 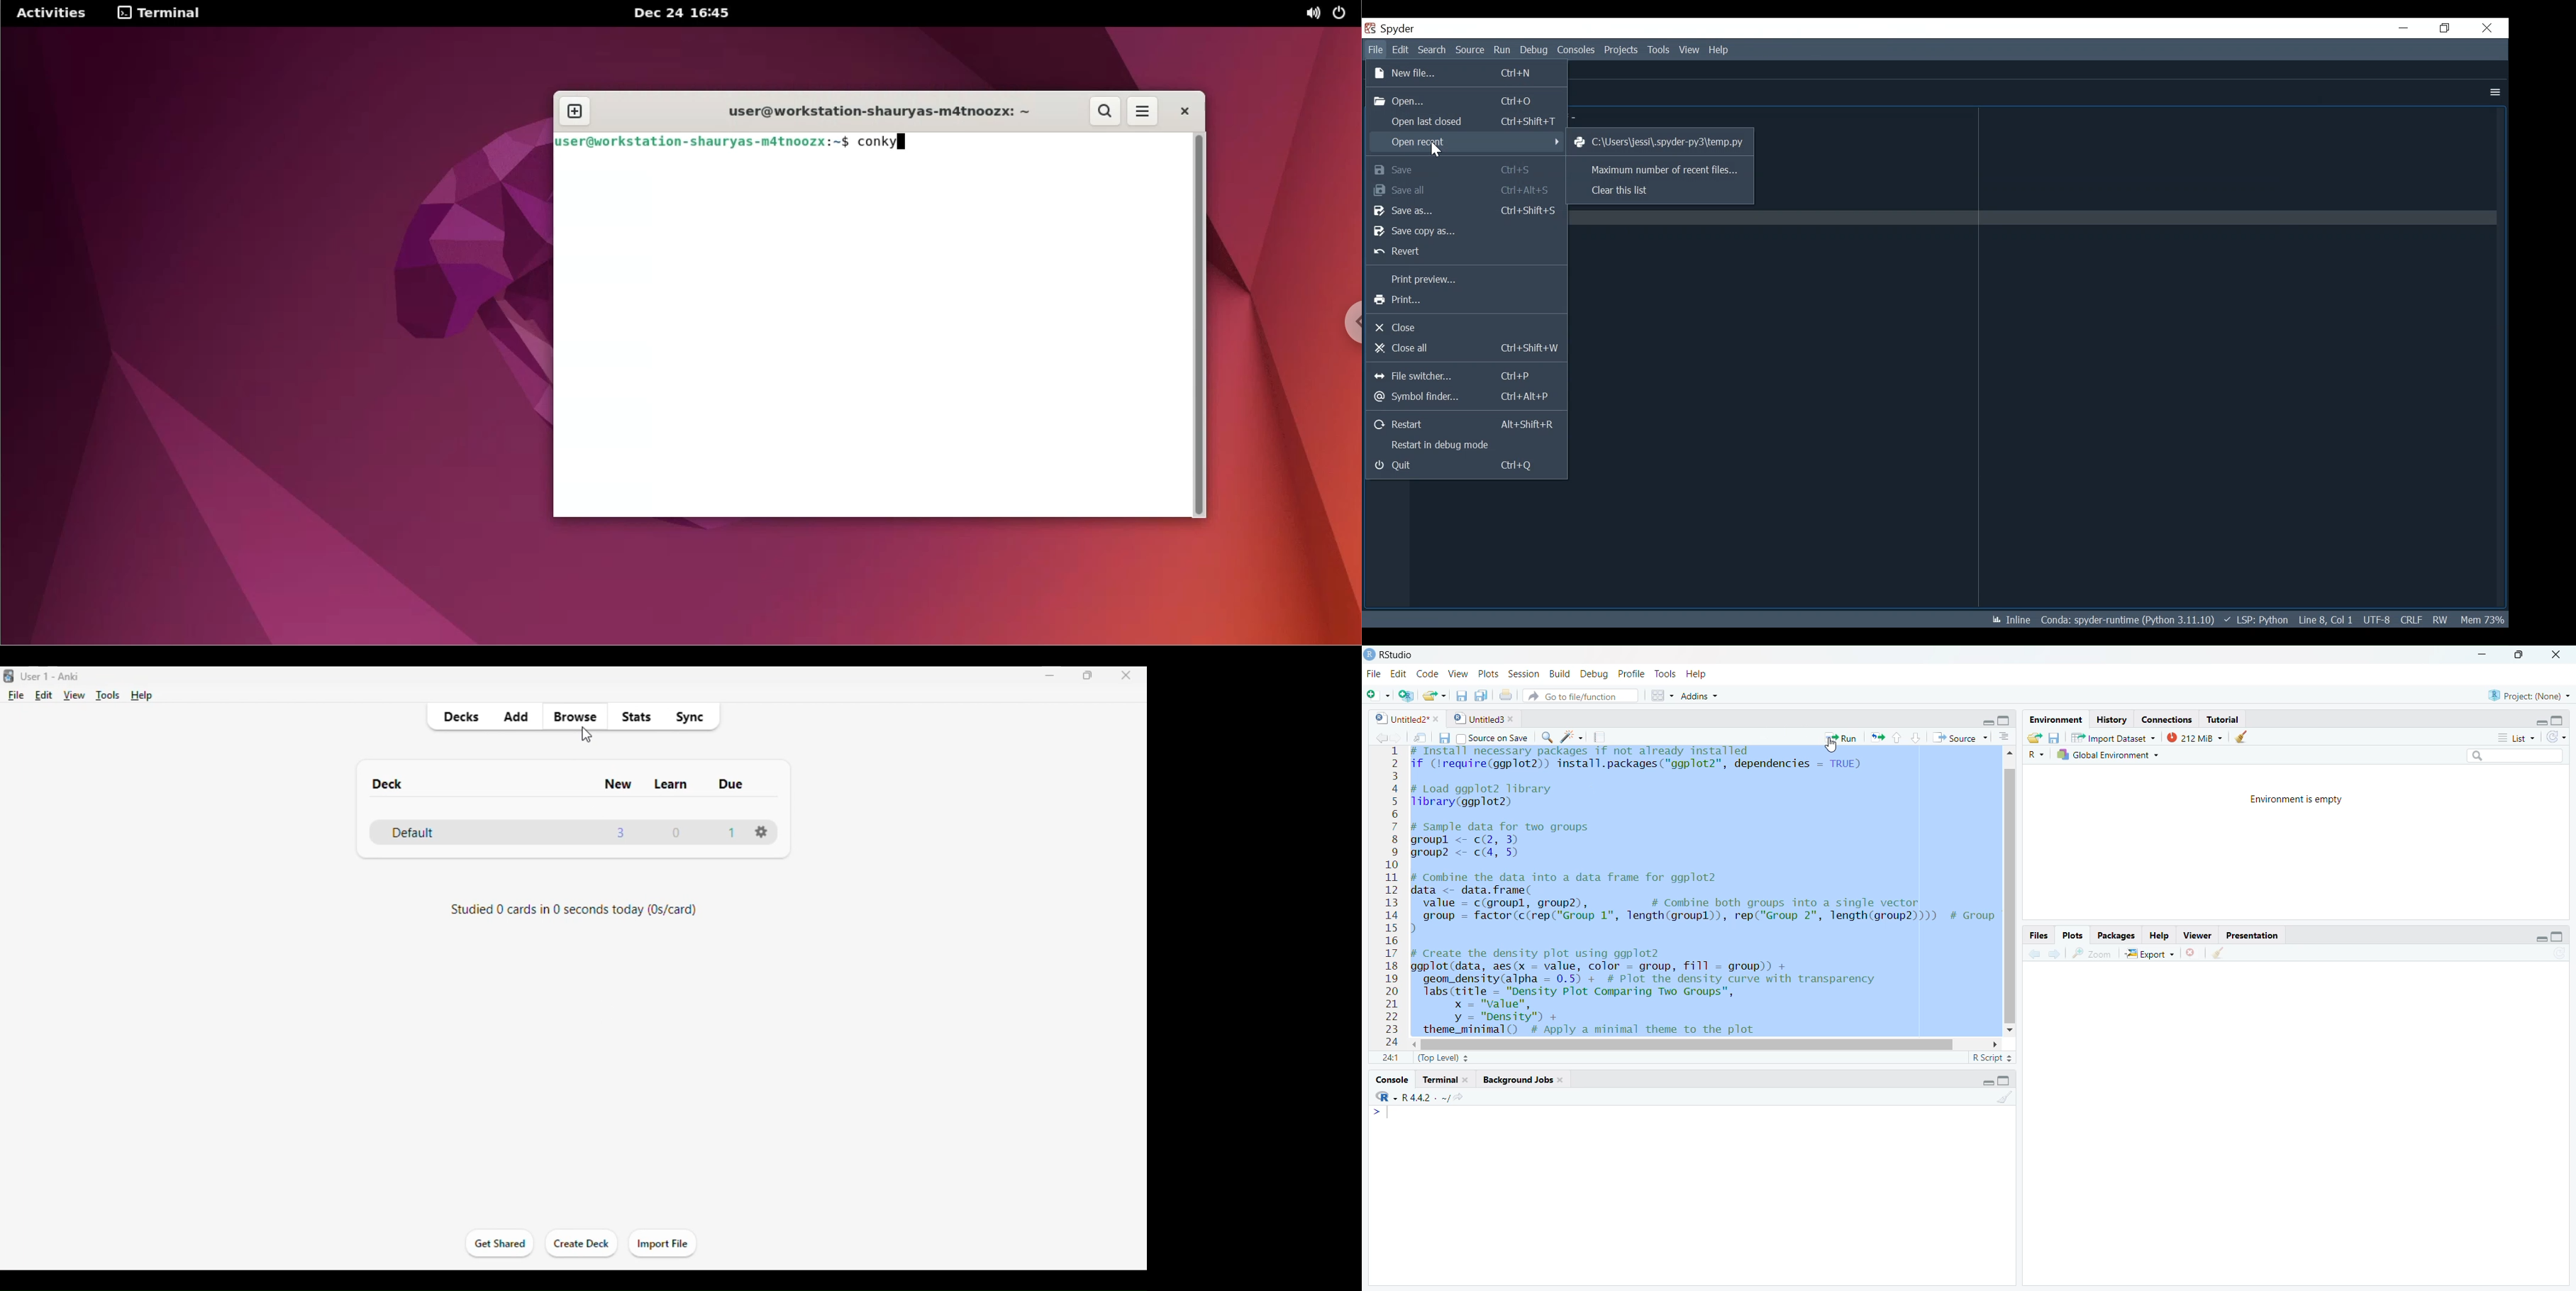 I want to click on Restore, so click(x=2447, y=27).